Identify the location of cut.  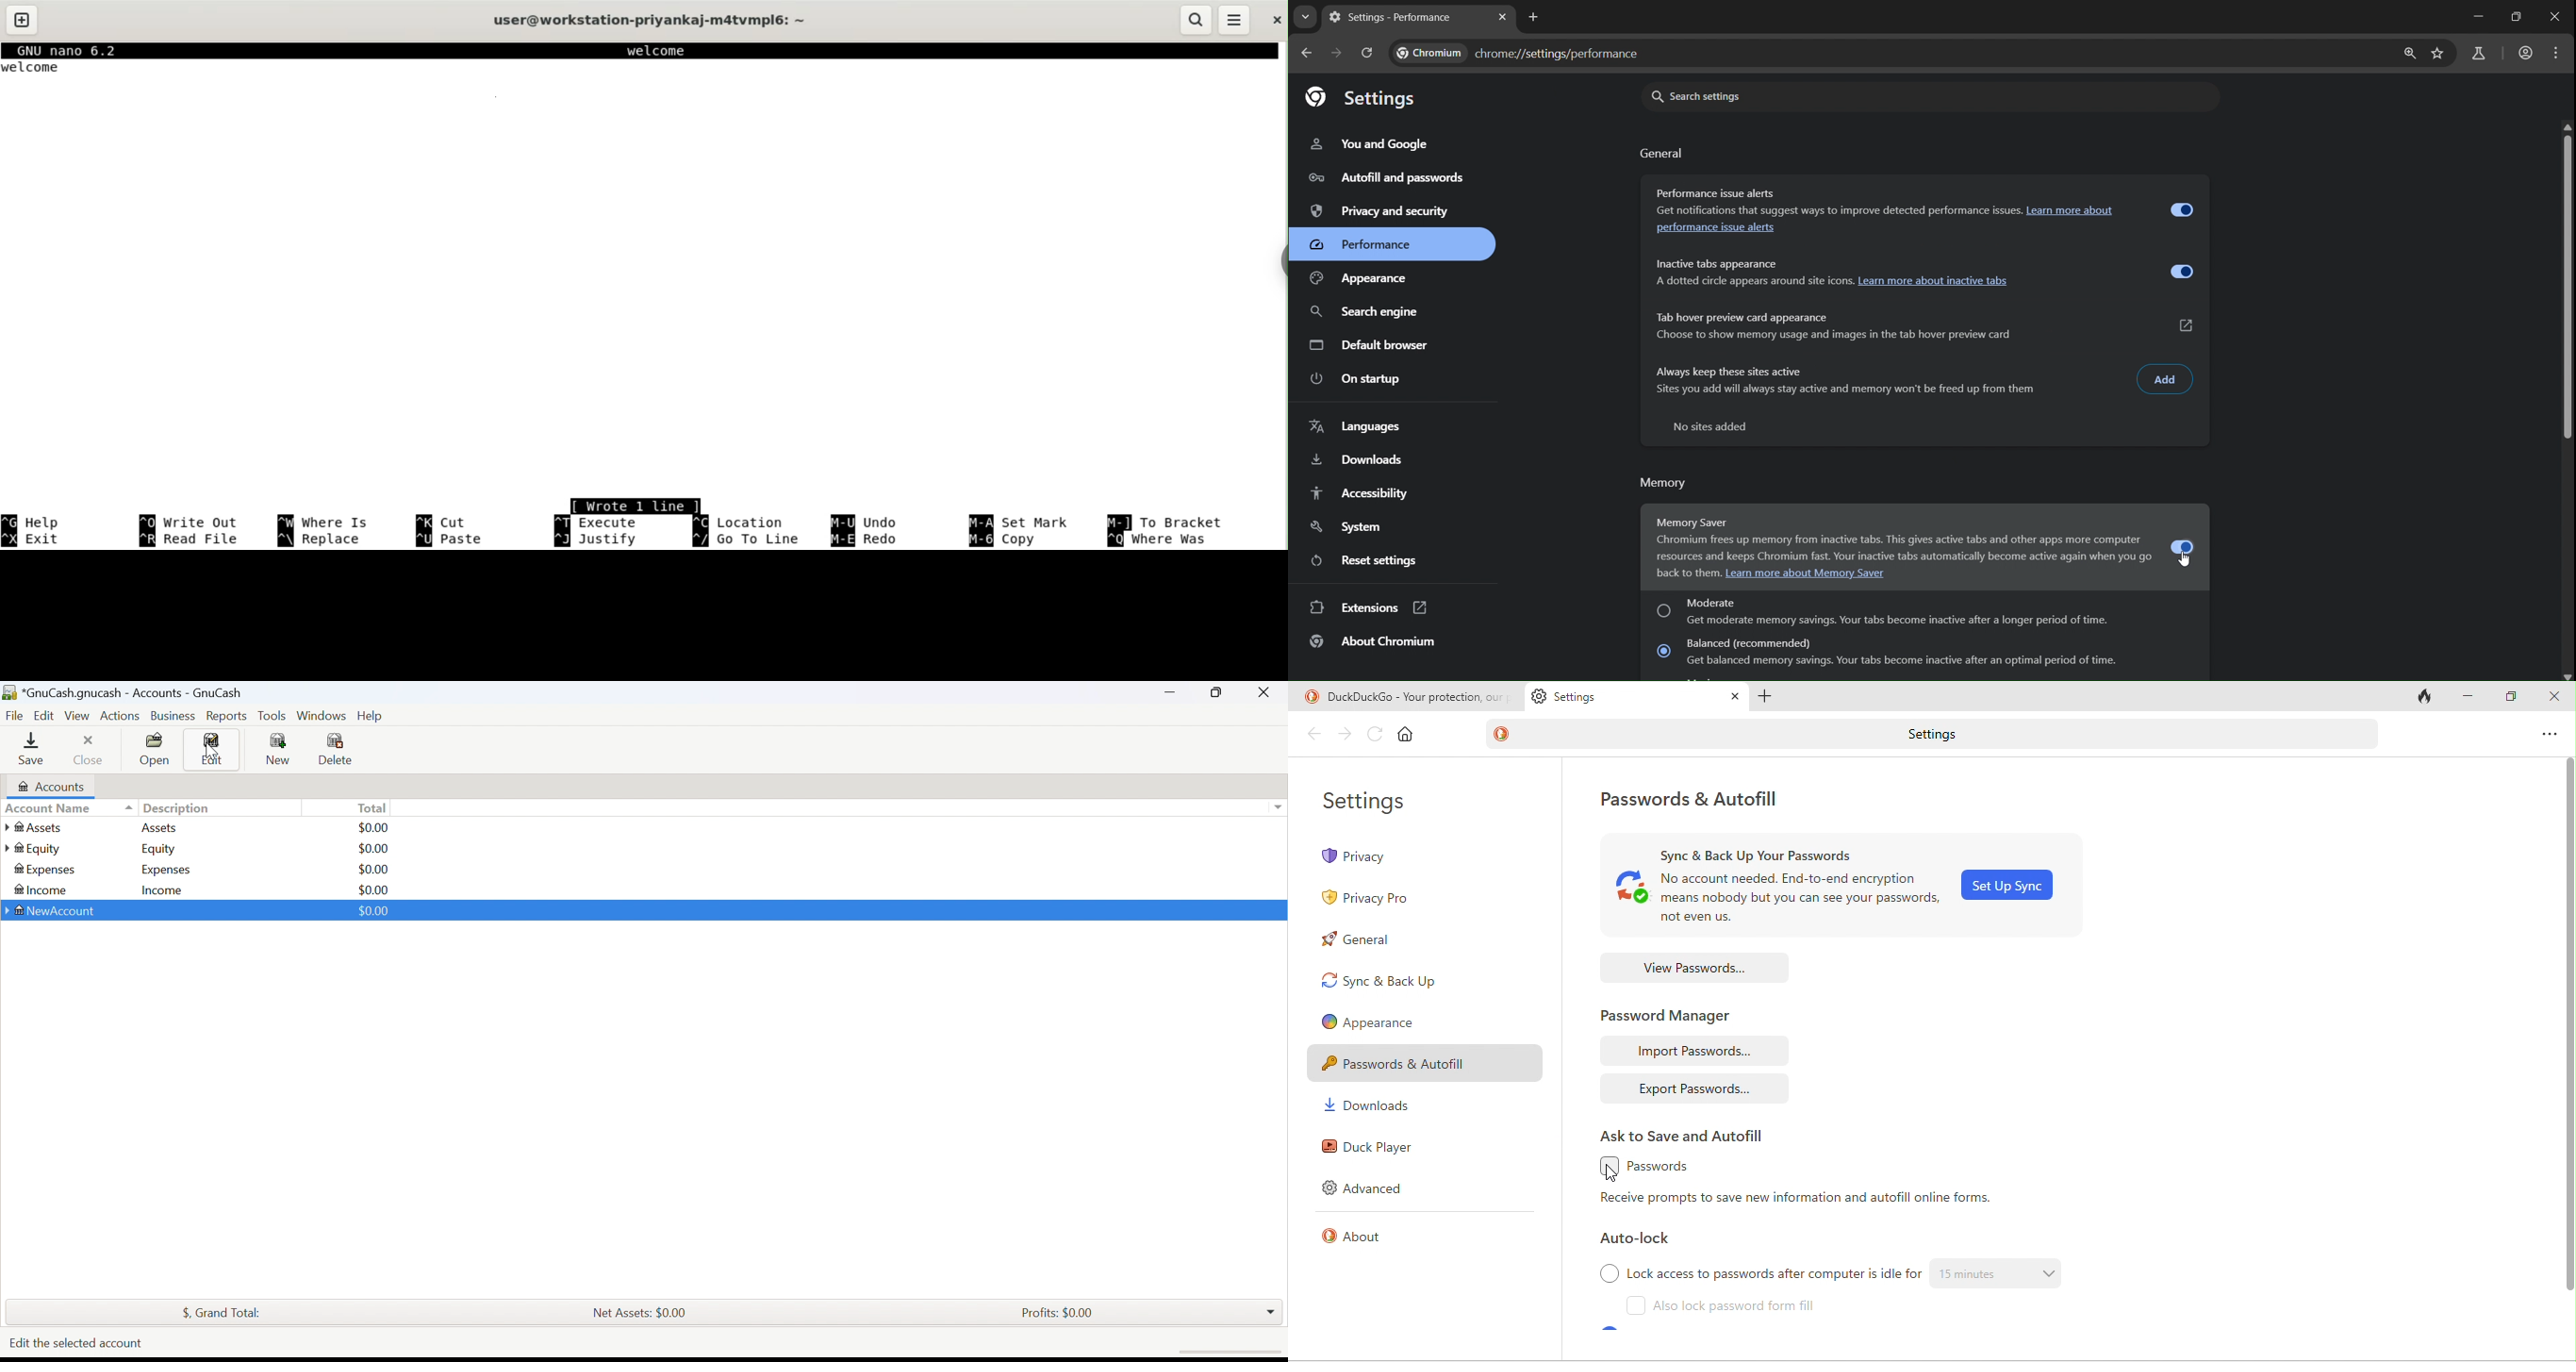
(447, 522).